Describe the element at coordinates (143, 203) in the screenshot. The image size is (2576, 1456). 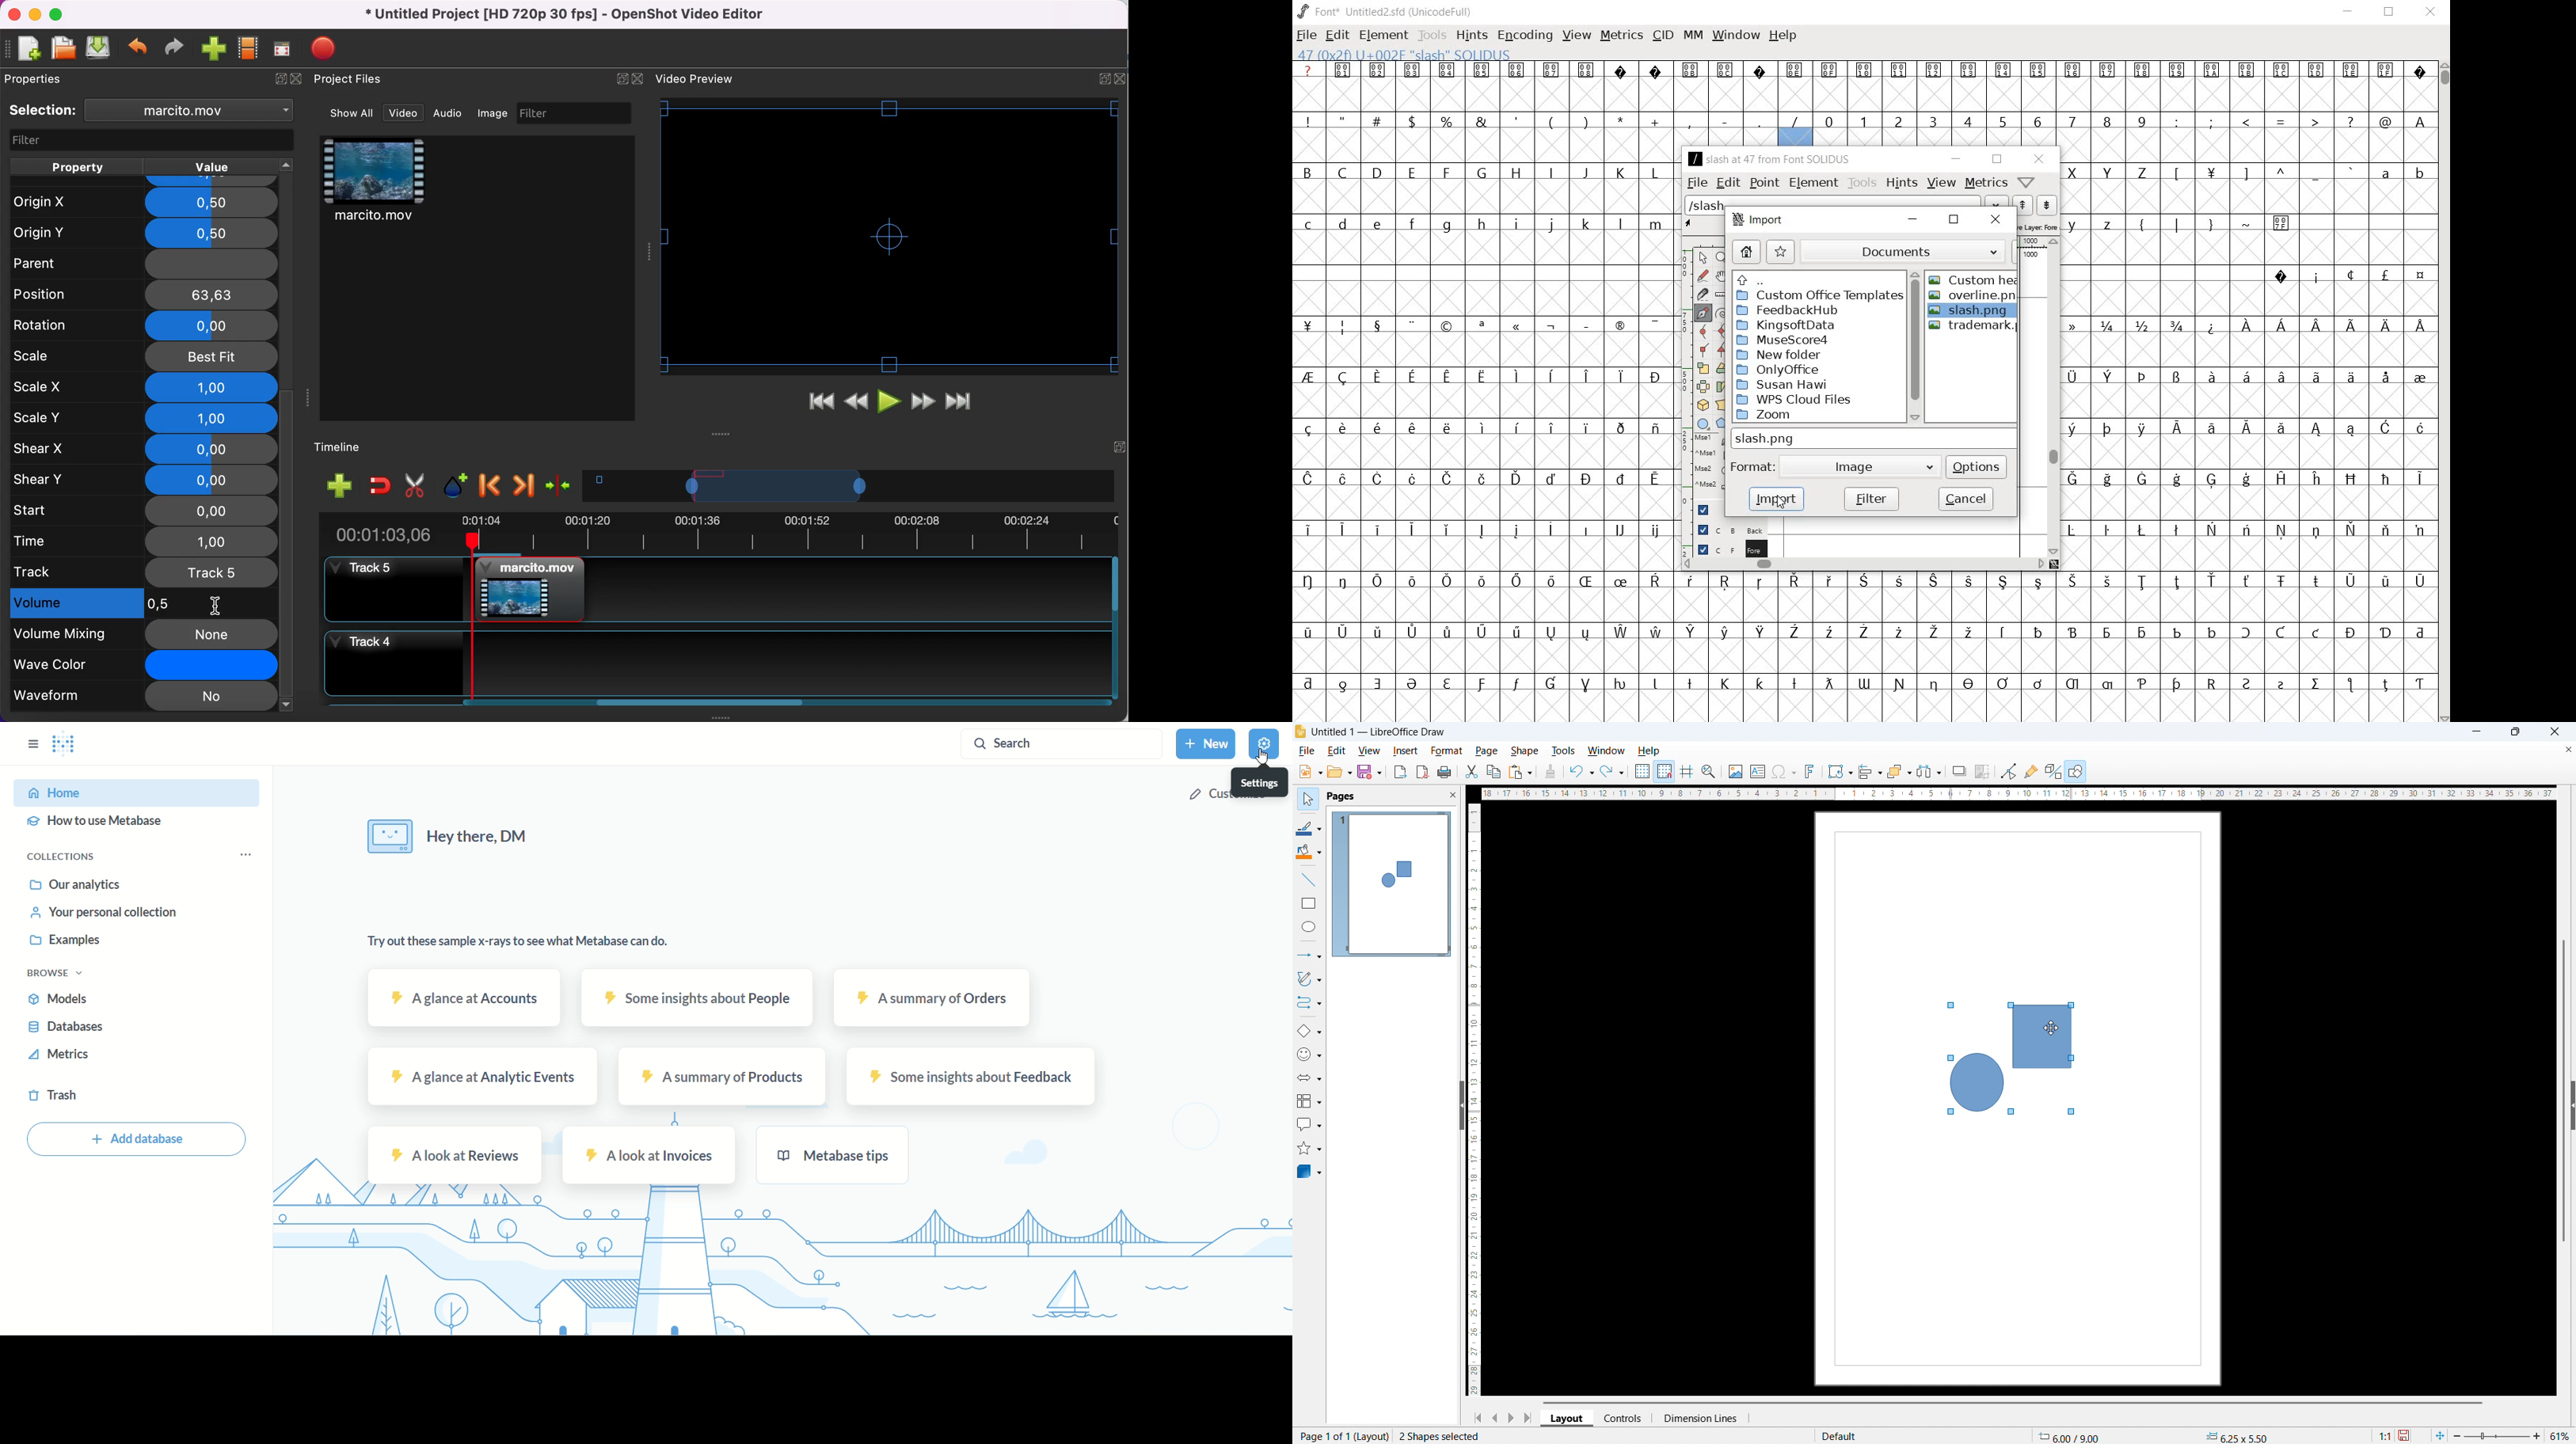
I see `Origin X` at that location.